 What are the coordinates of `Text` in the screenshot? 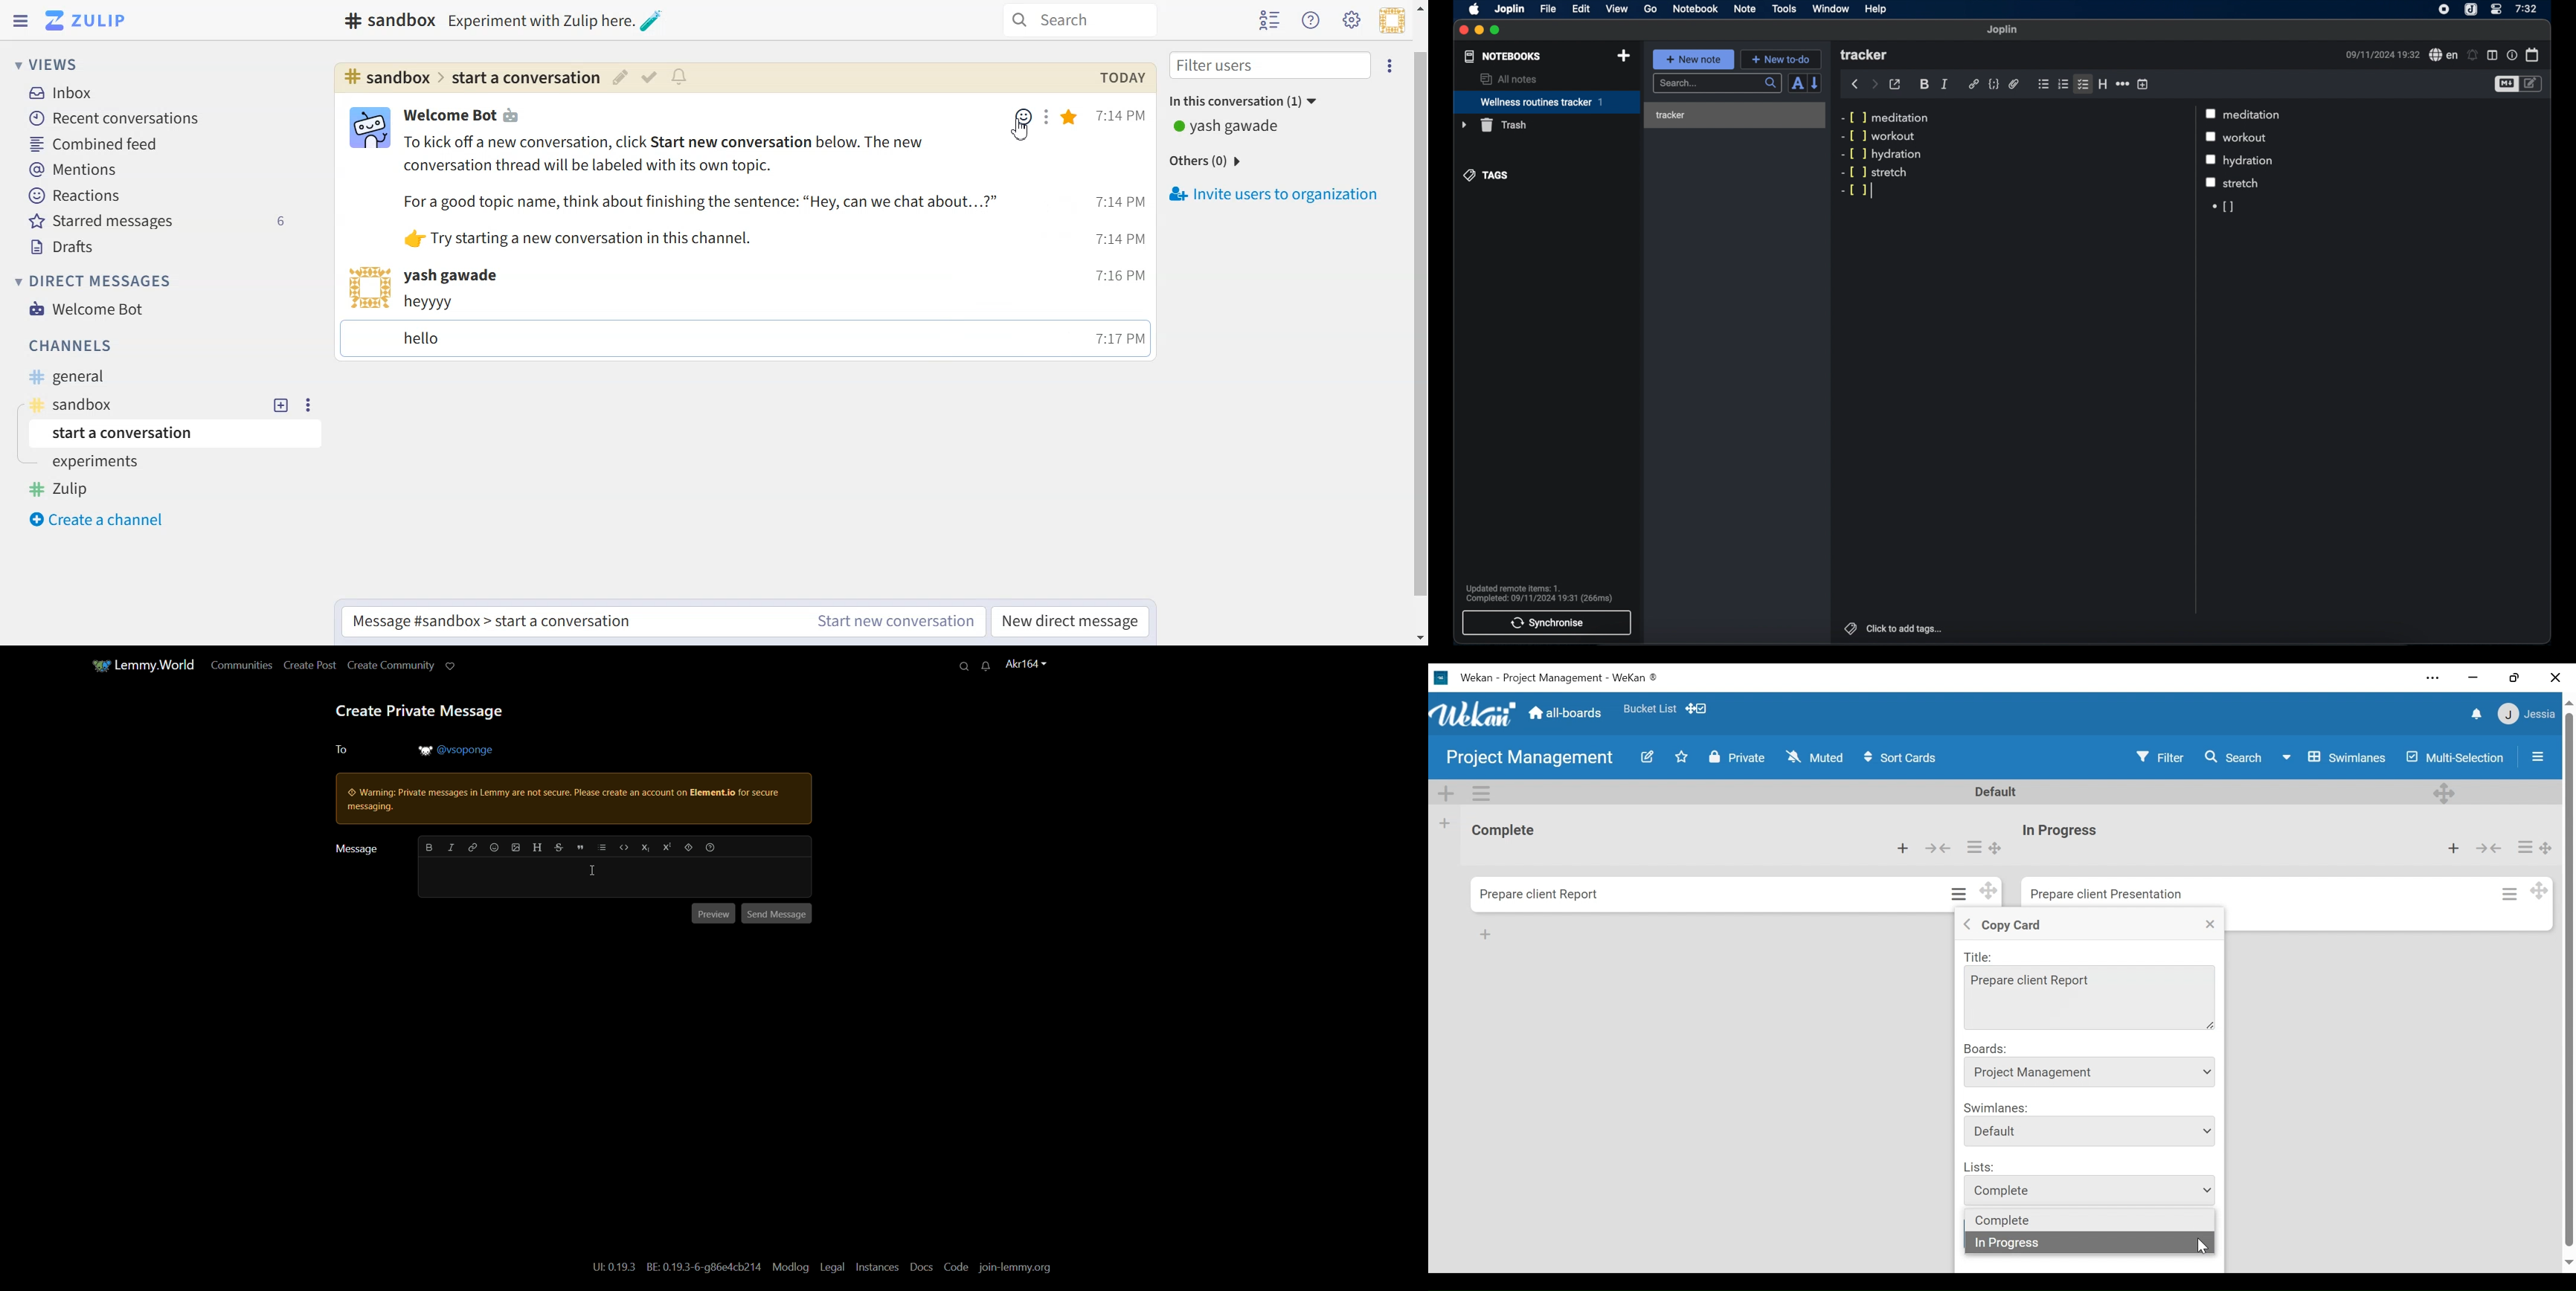 It's located at (465, 115).